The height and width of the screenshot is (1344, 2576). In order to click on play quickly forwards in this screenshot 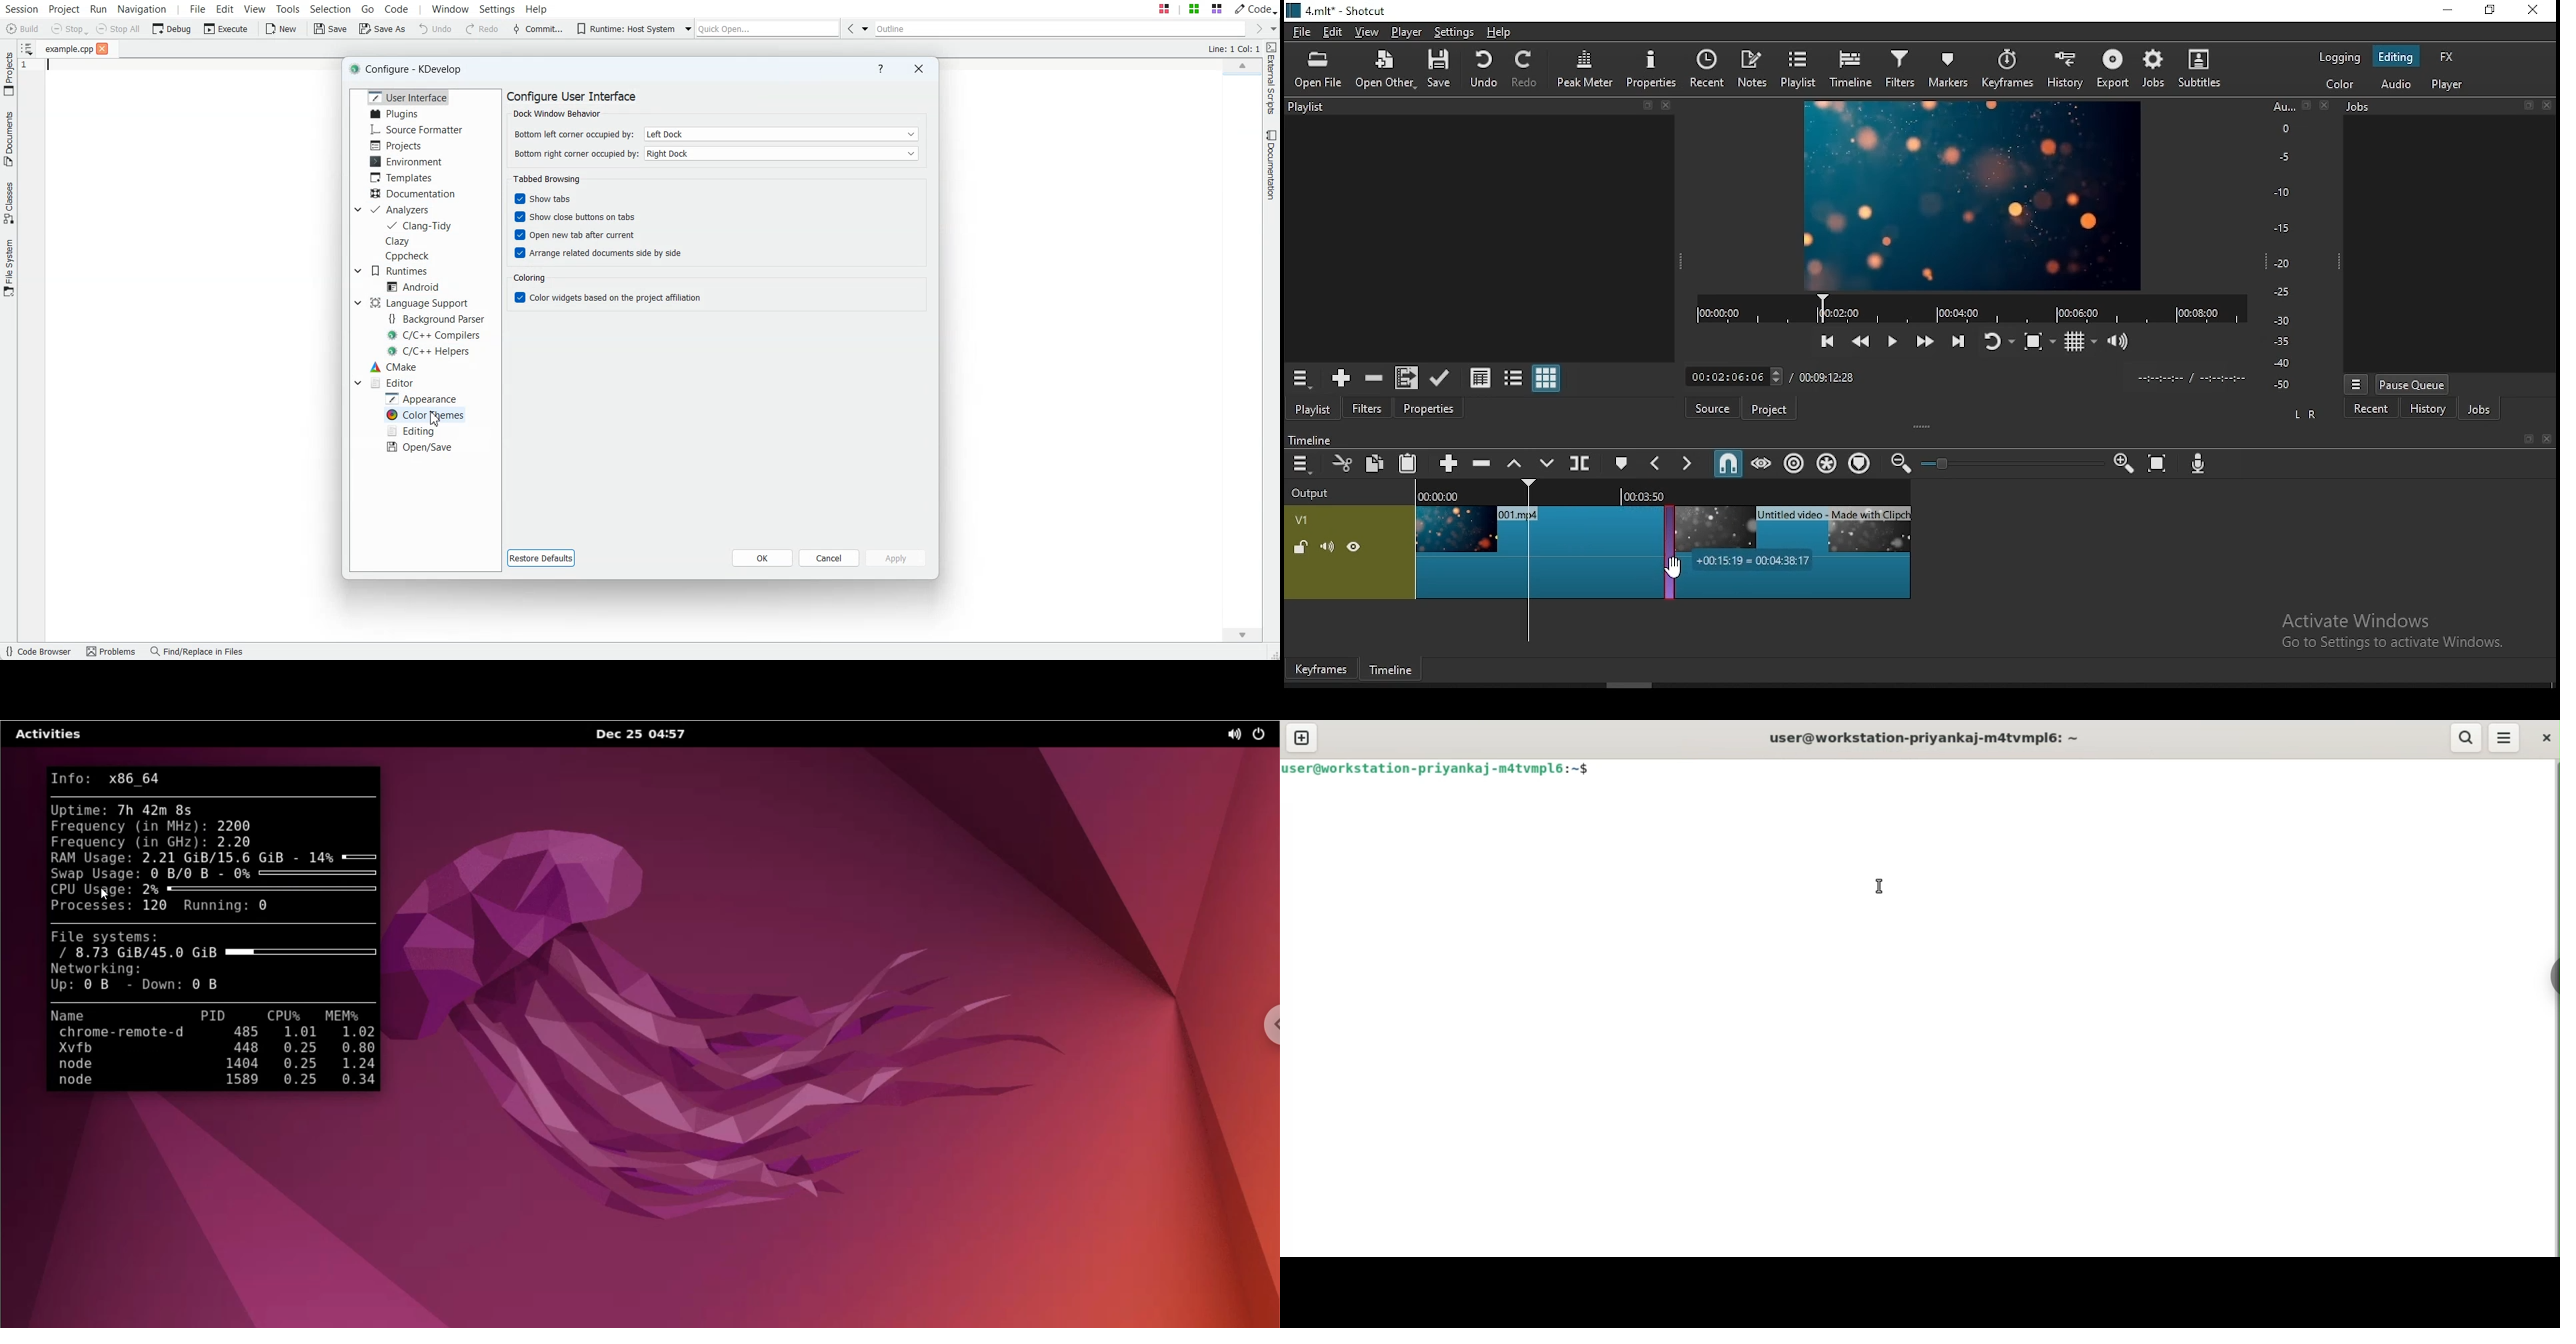, I will do `click(1925, 342)`.